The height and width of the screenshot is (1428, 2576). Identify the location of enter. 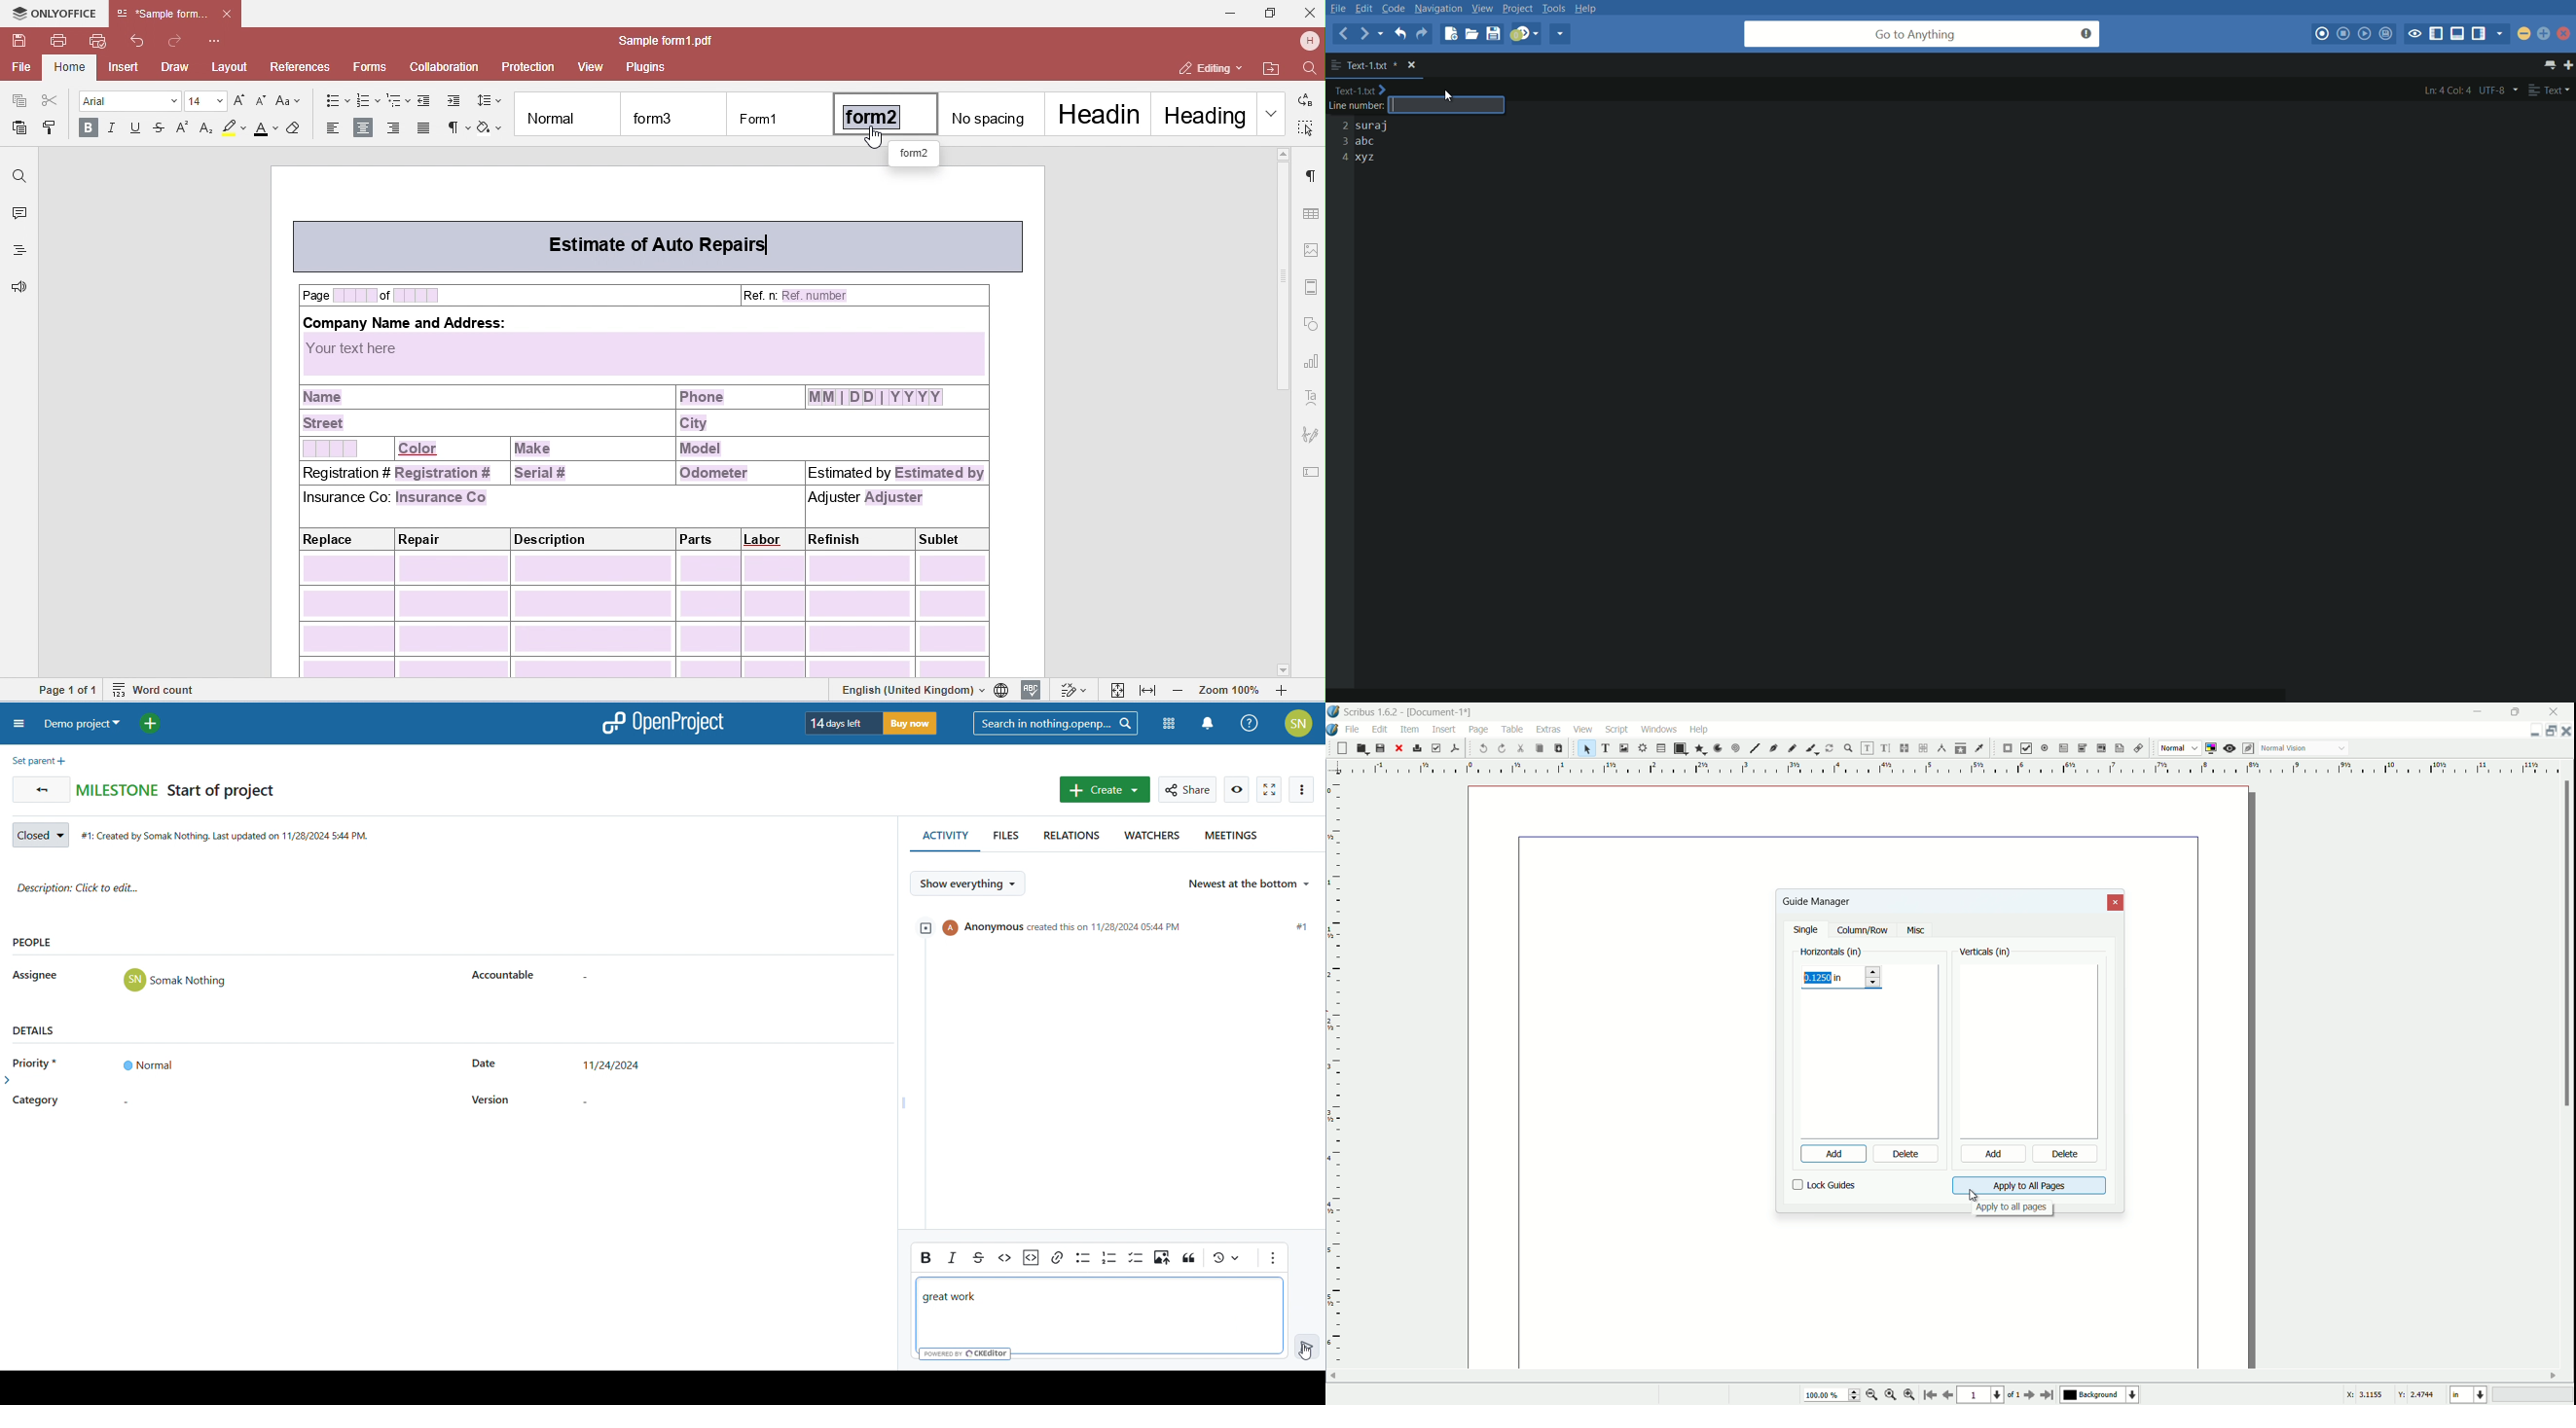
(1308, 1345).